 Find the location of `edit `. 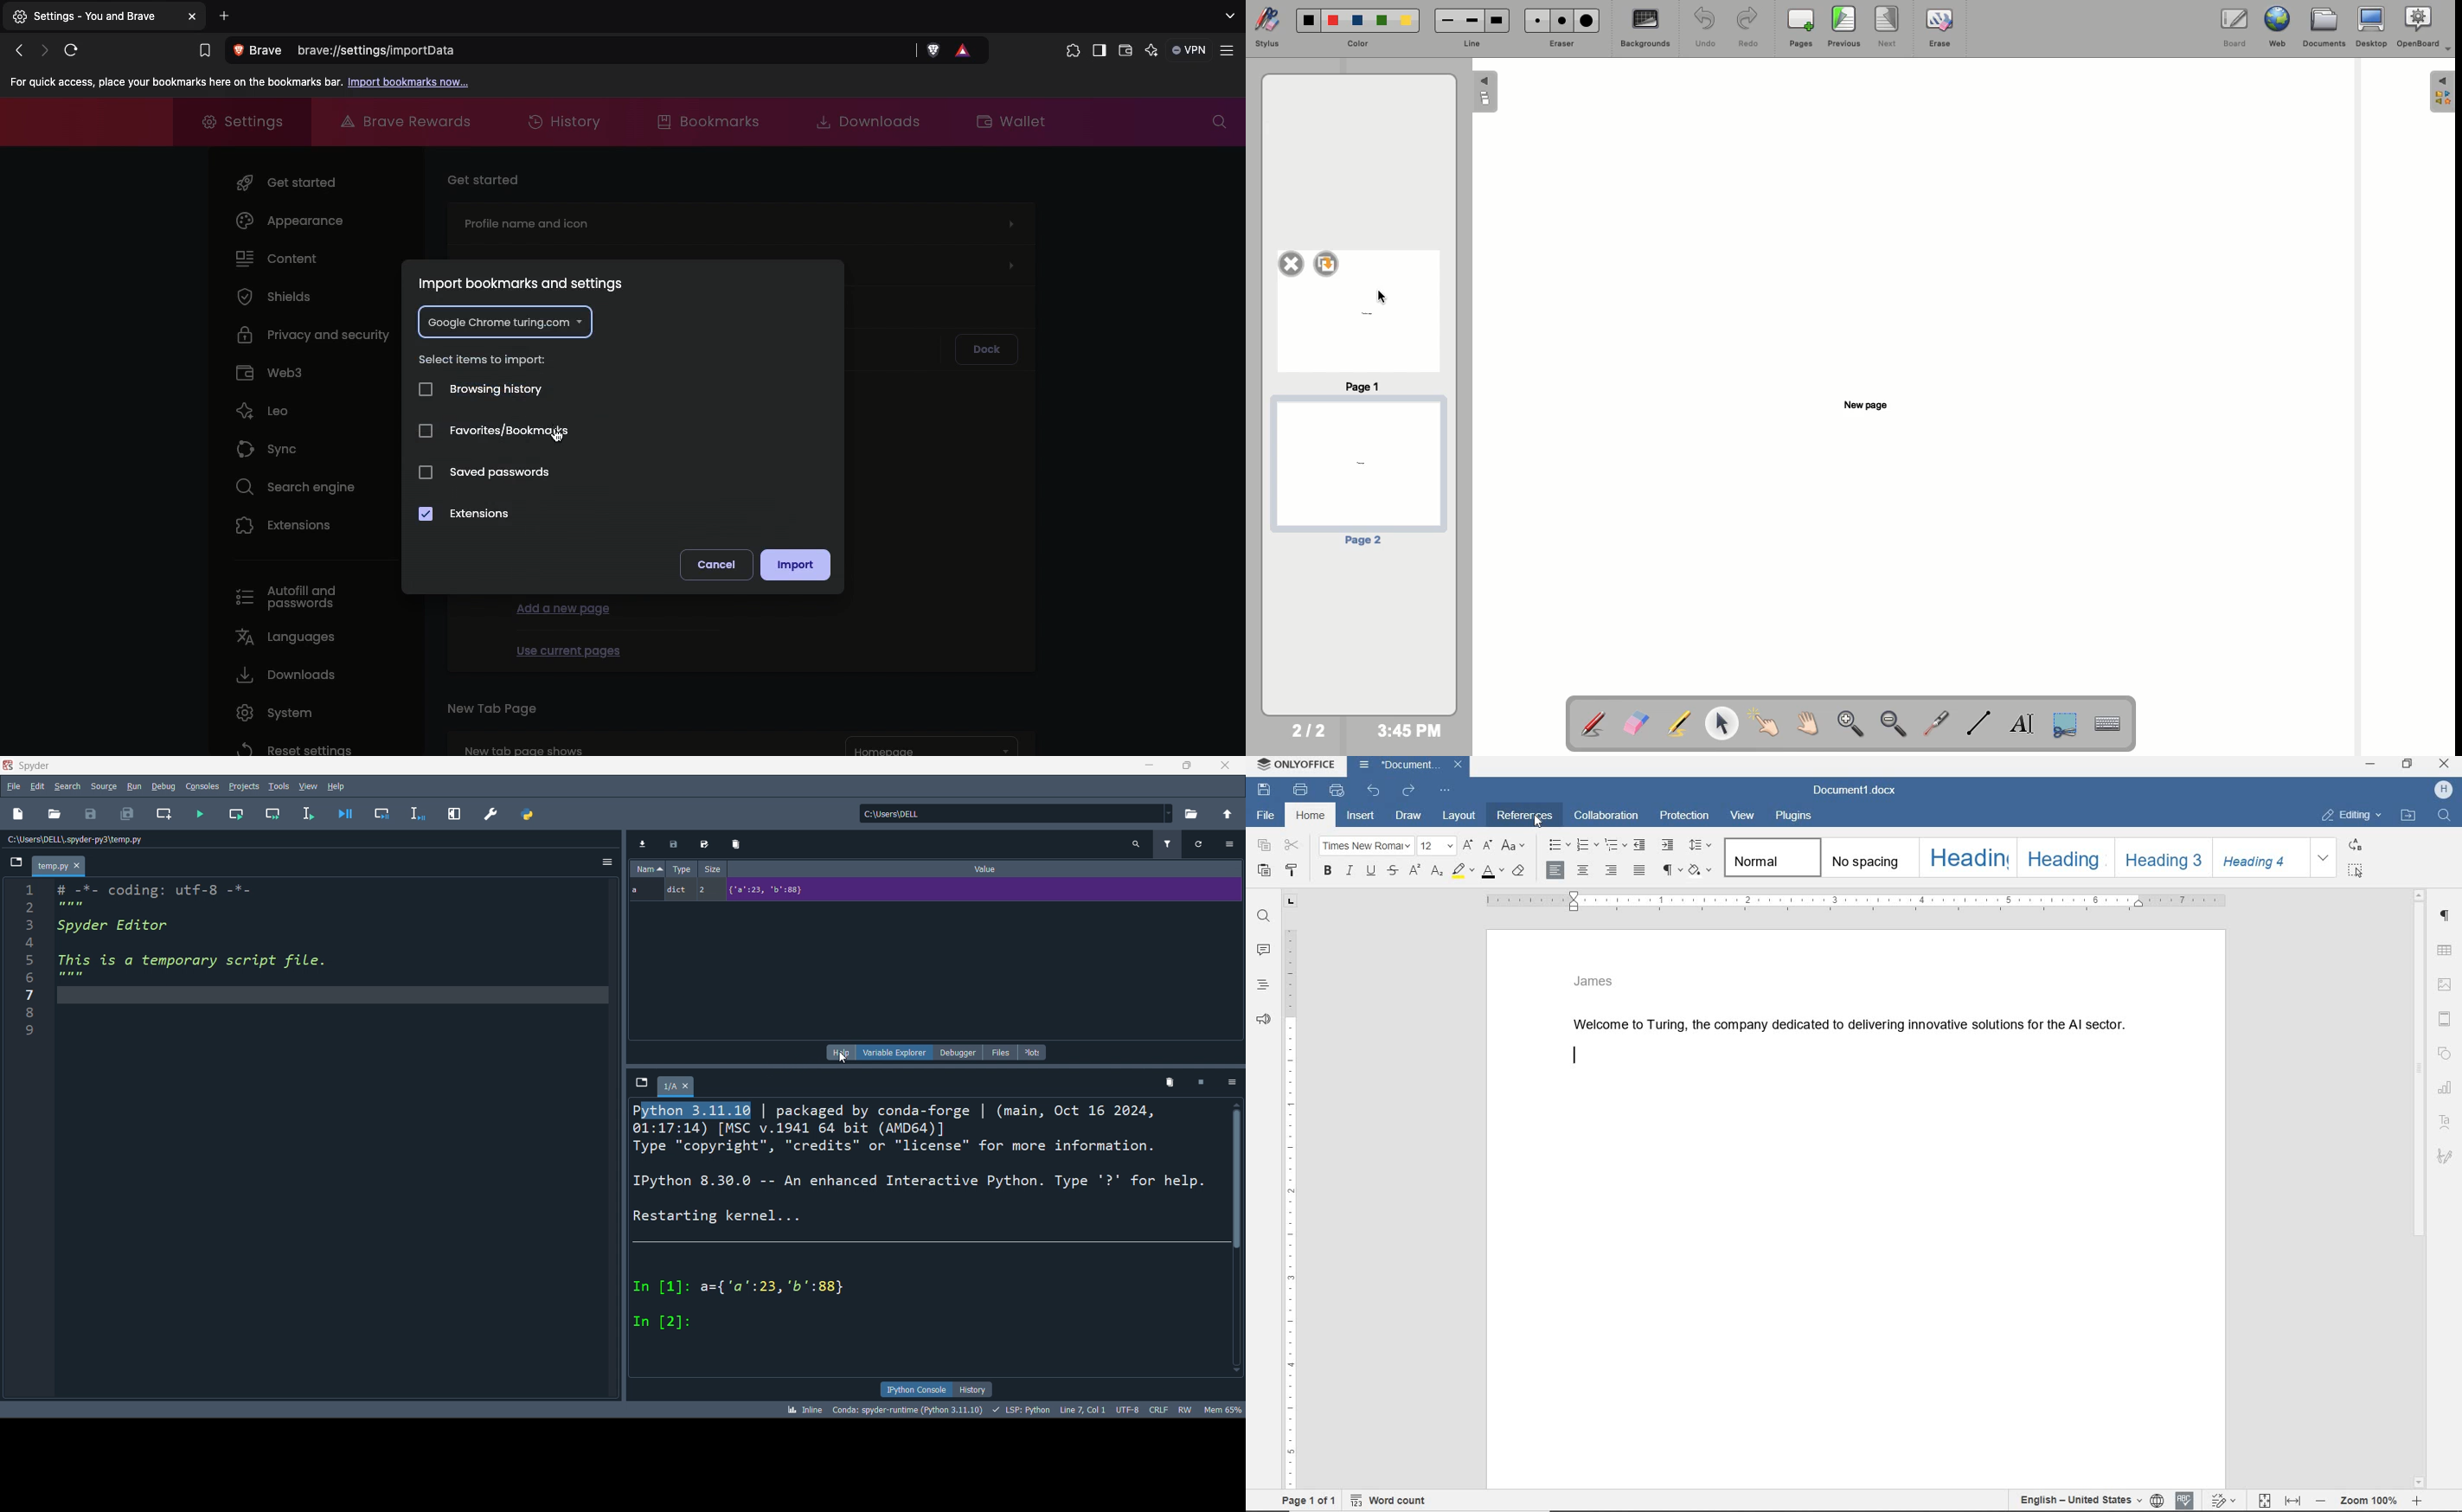

edit  is located at coordinates (38, 785).